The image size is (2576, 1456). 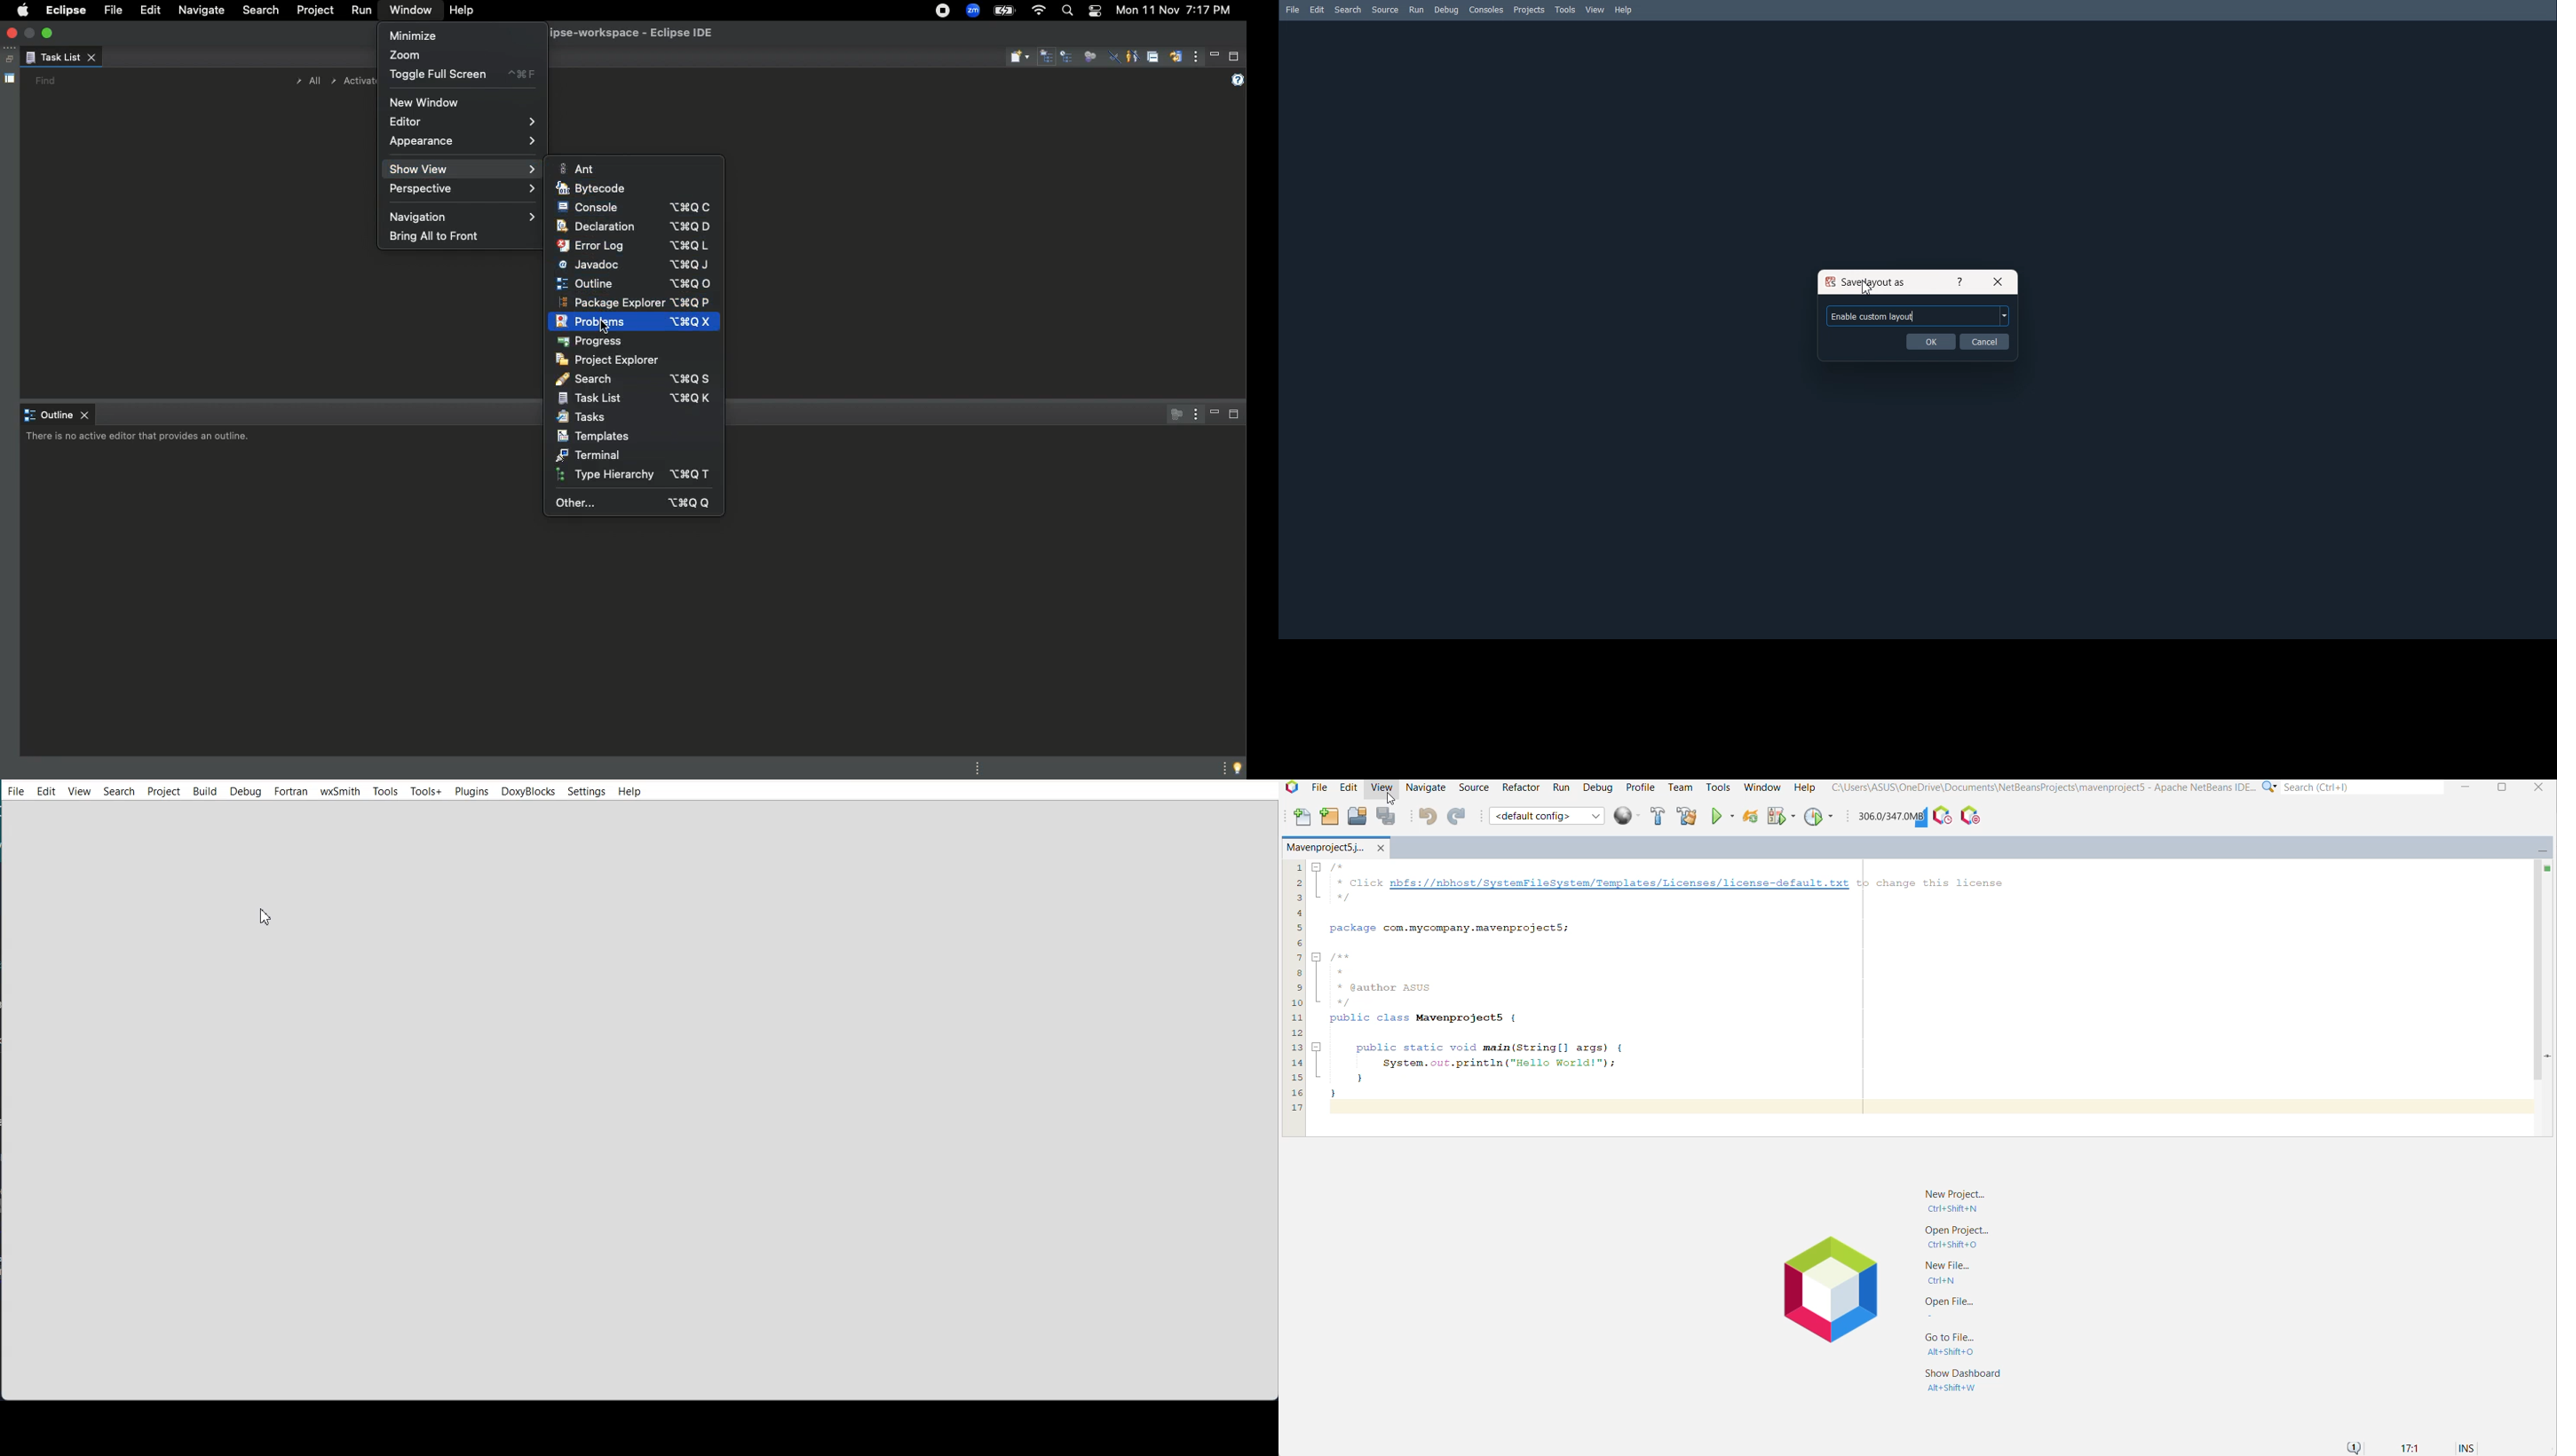 I want to click on Edit, so click(x=1347, y=787).